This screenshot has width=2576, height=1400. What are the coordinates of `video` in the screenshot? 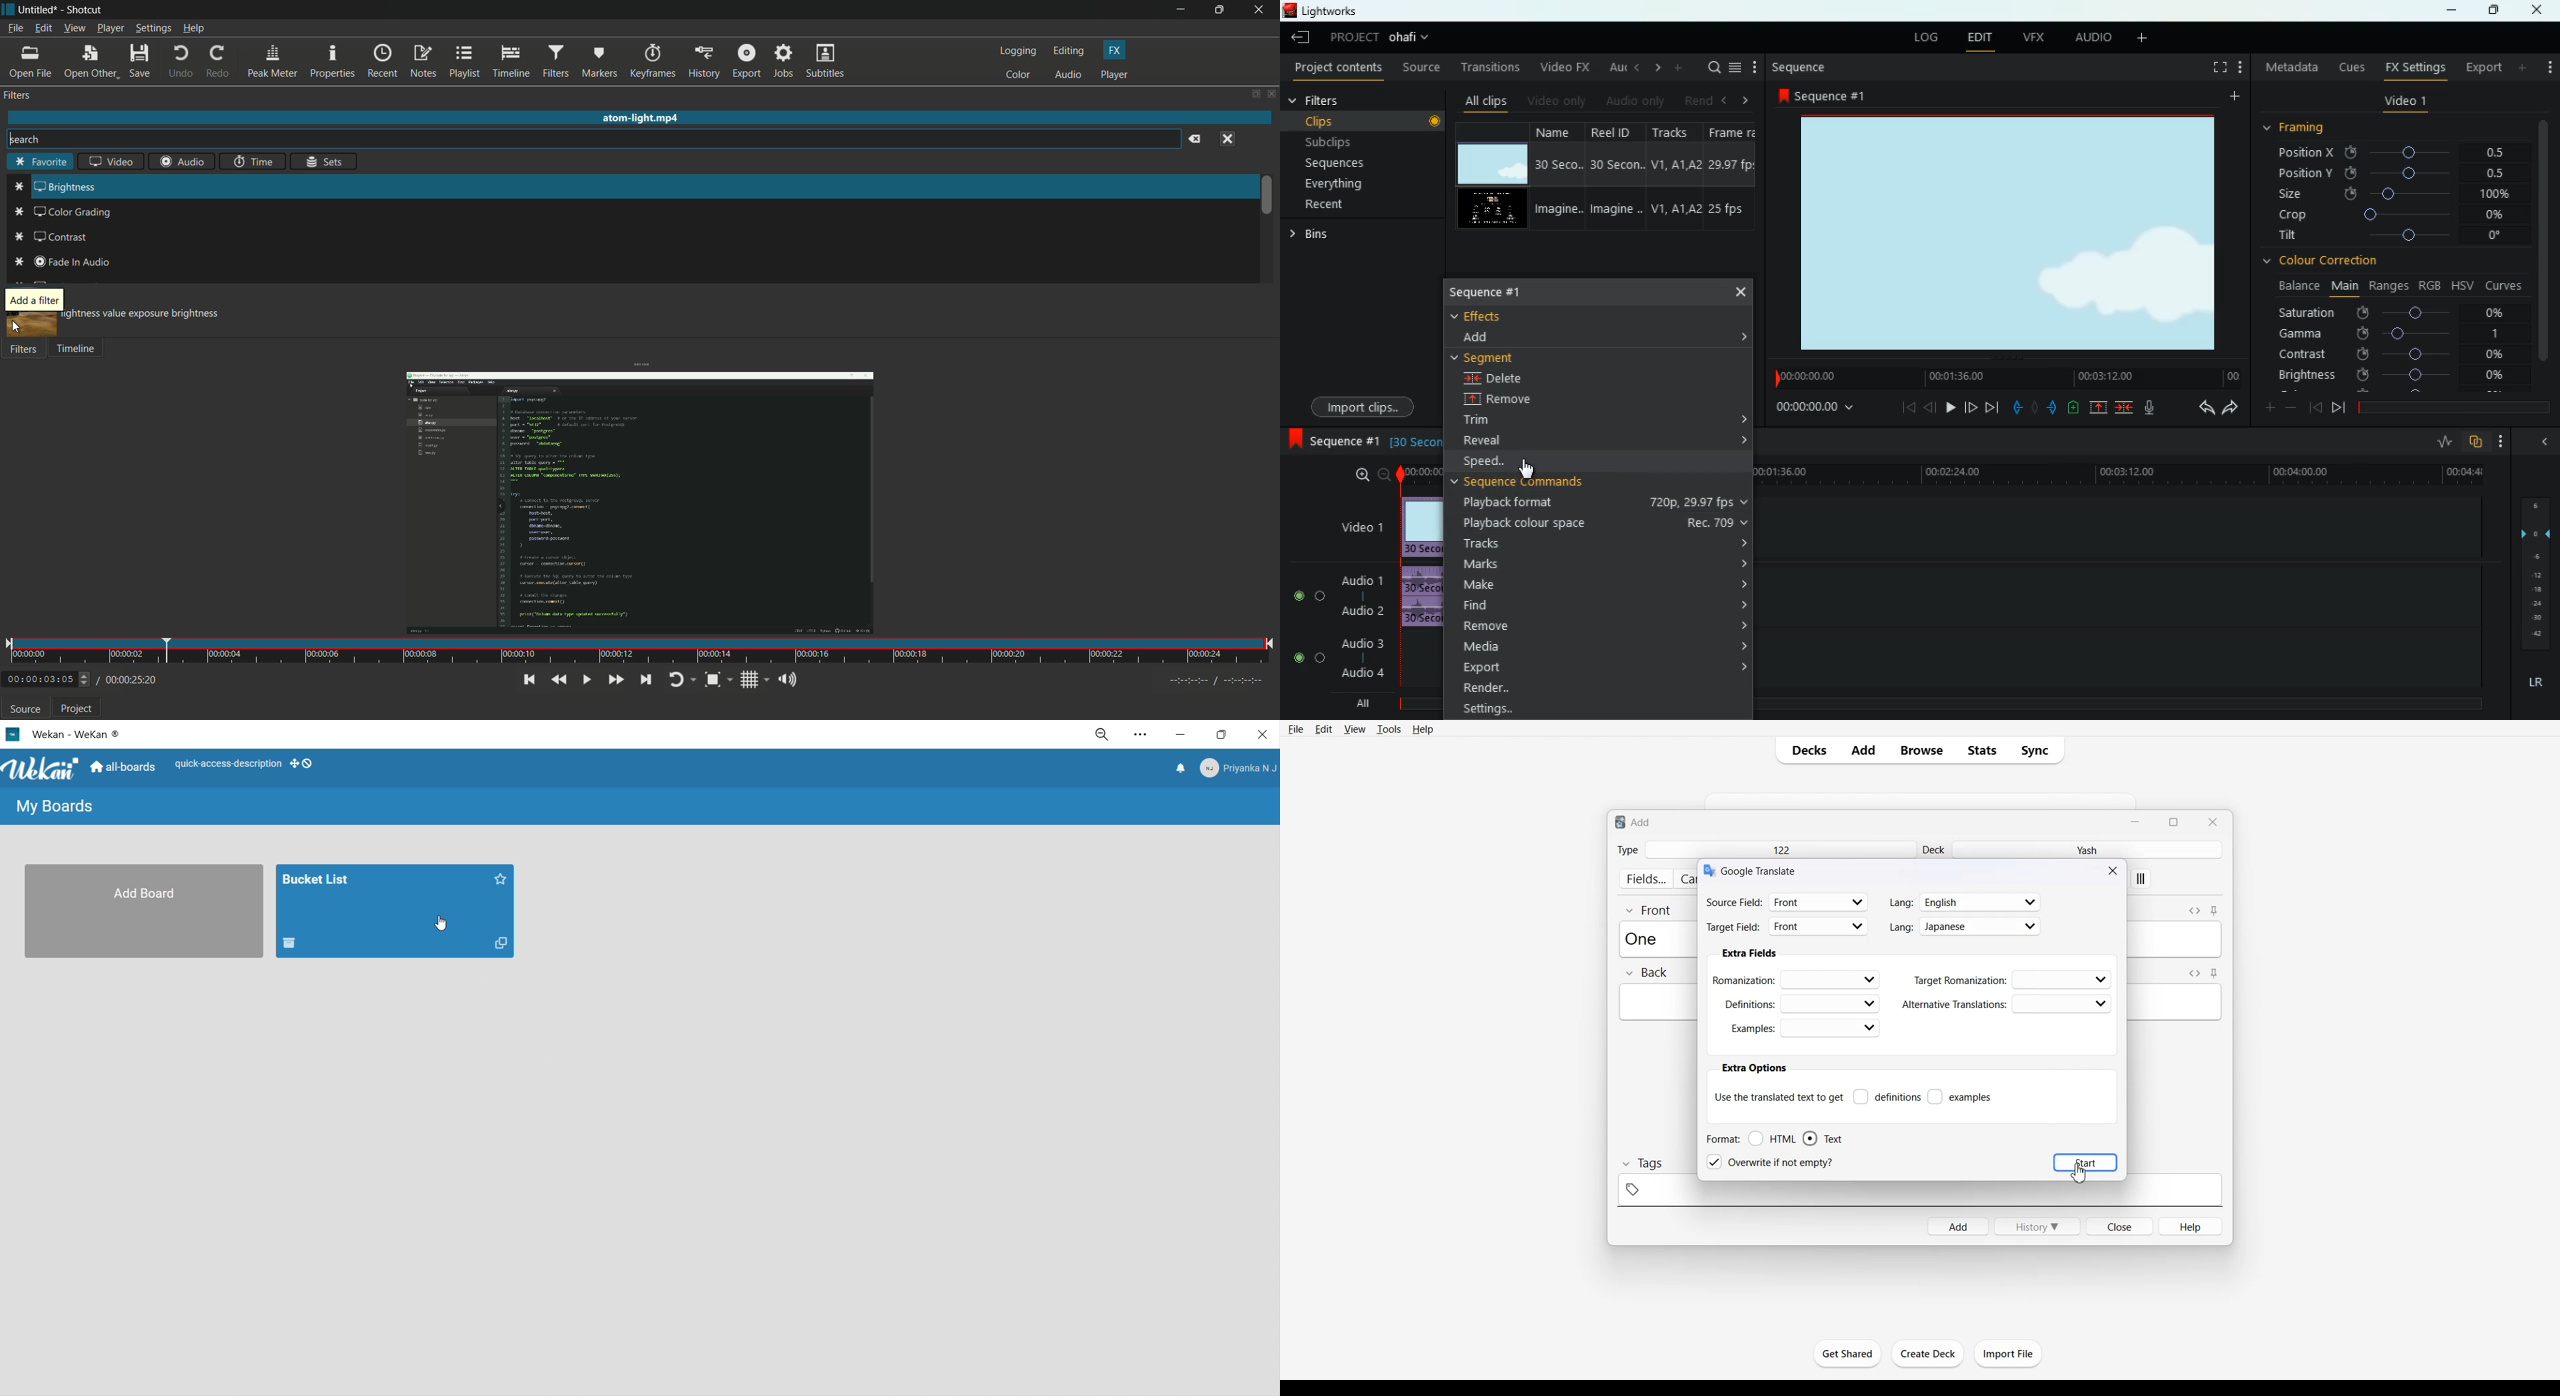 It's located at (1417, 525).